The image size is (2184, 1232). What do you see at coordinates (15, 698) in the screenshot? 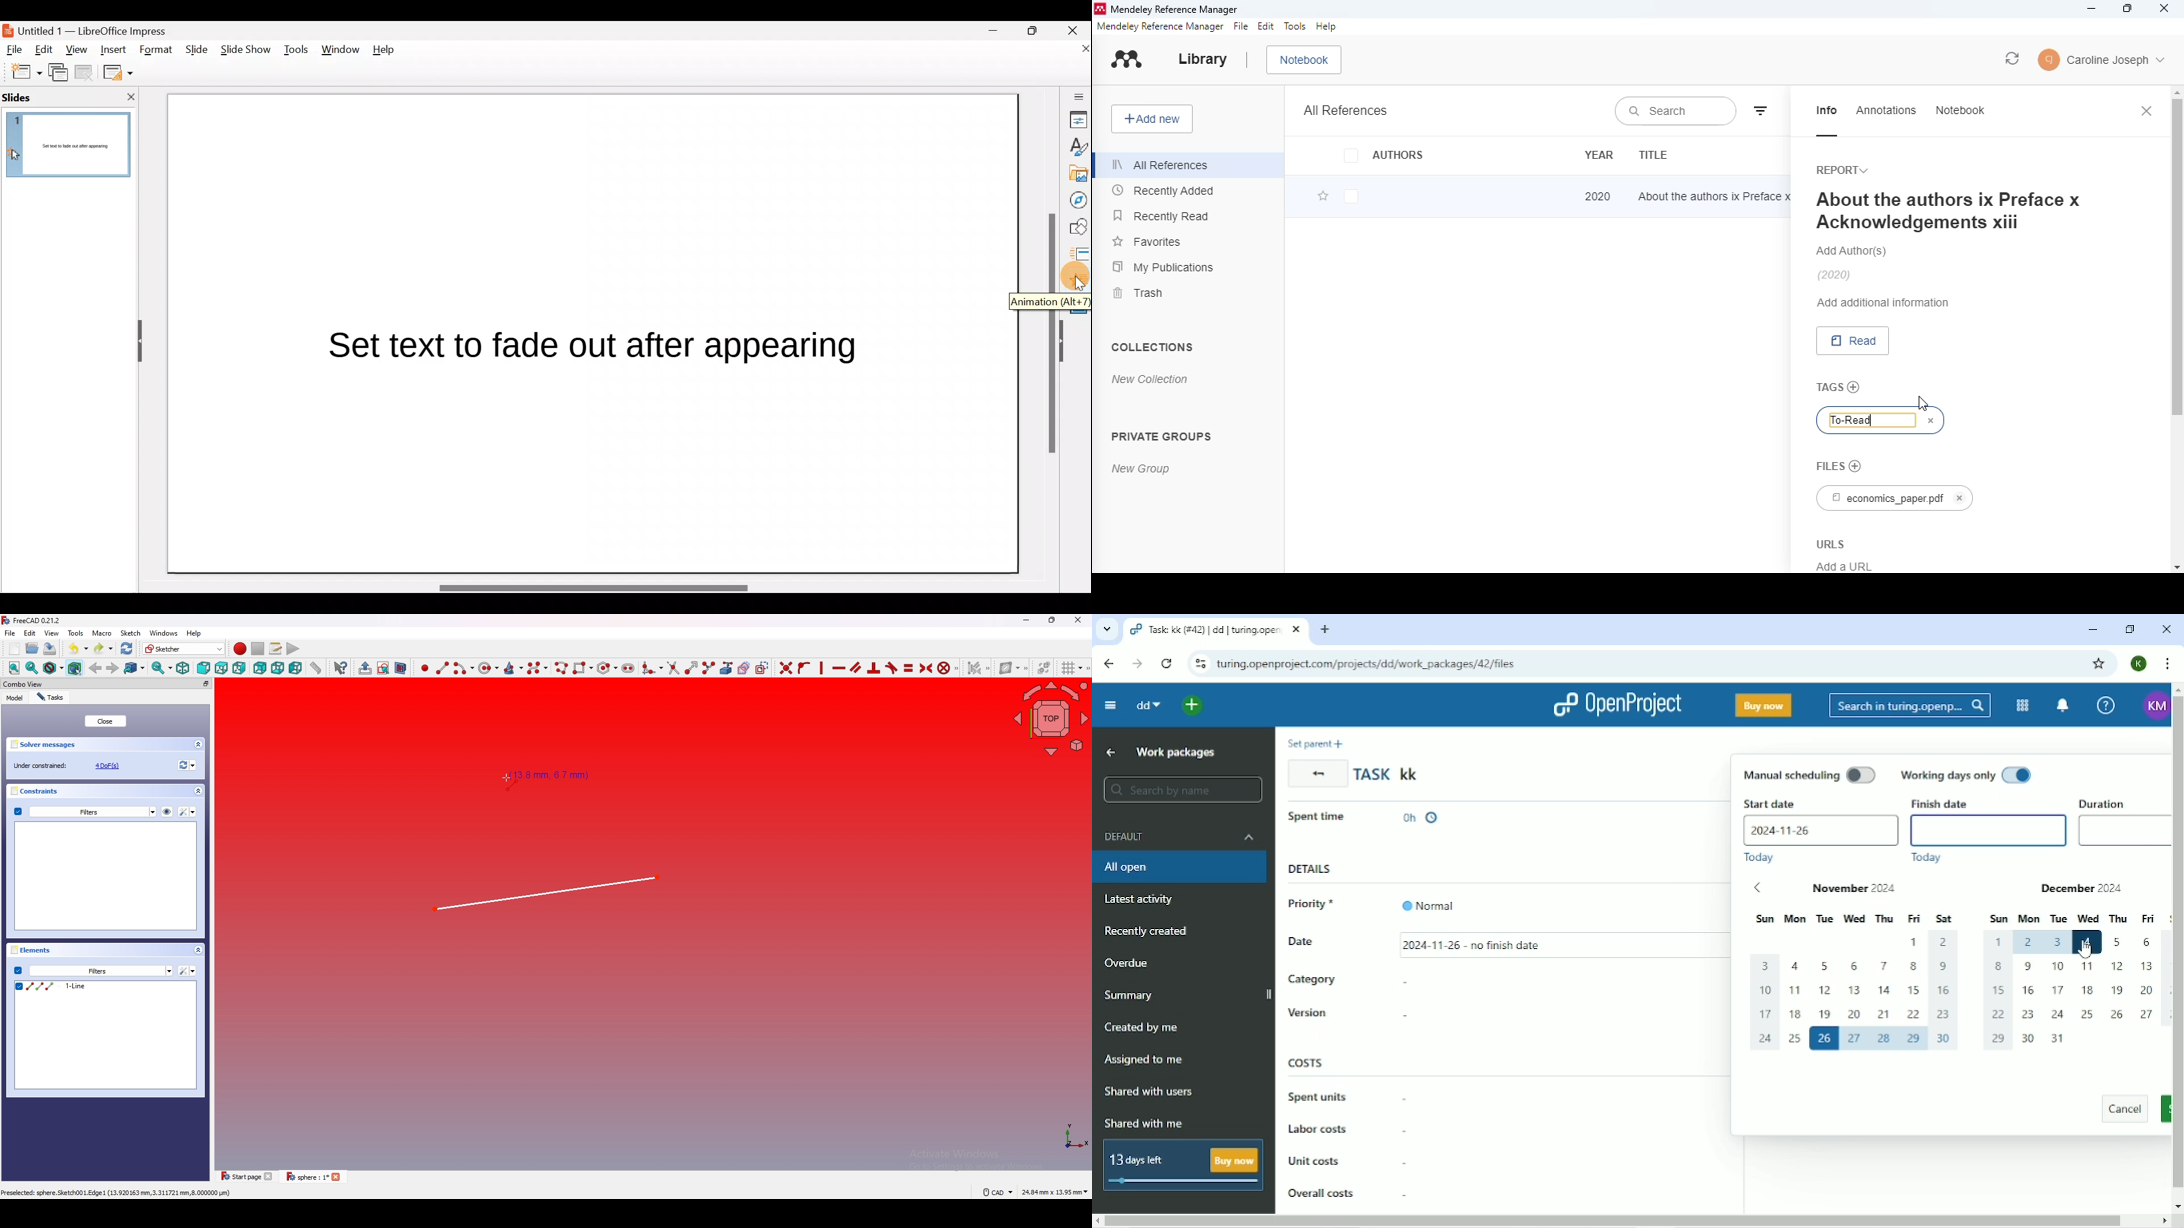
I see `Model` at bounding box center [15, 698].